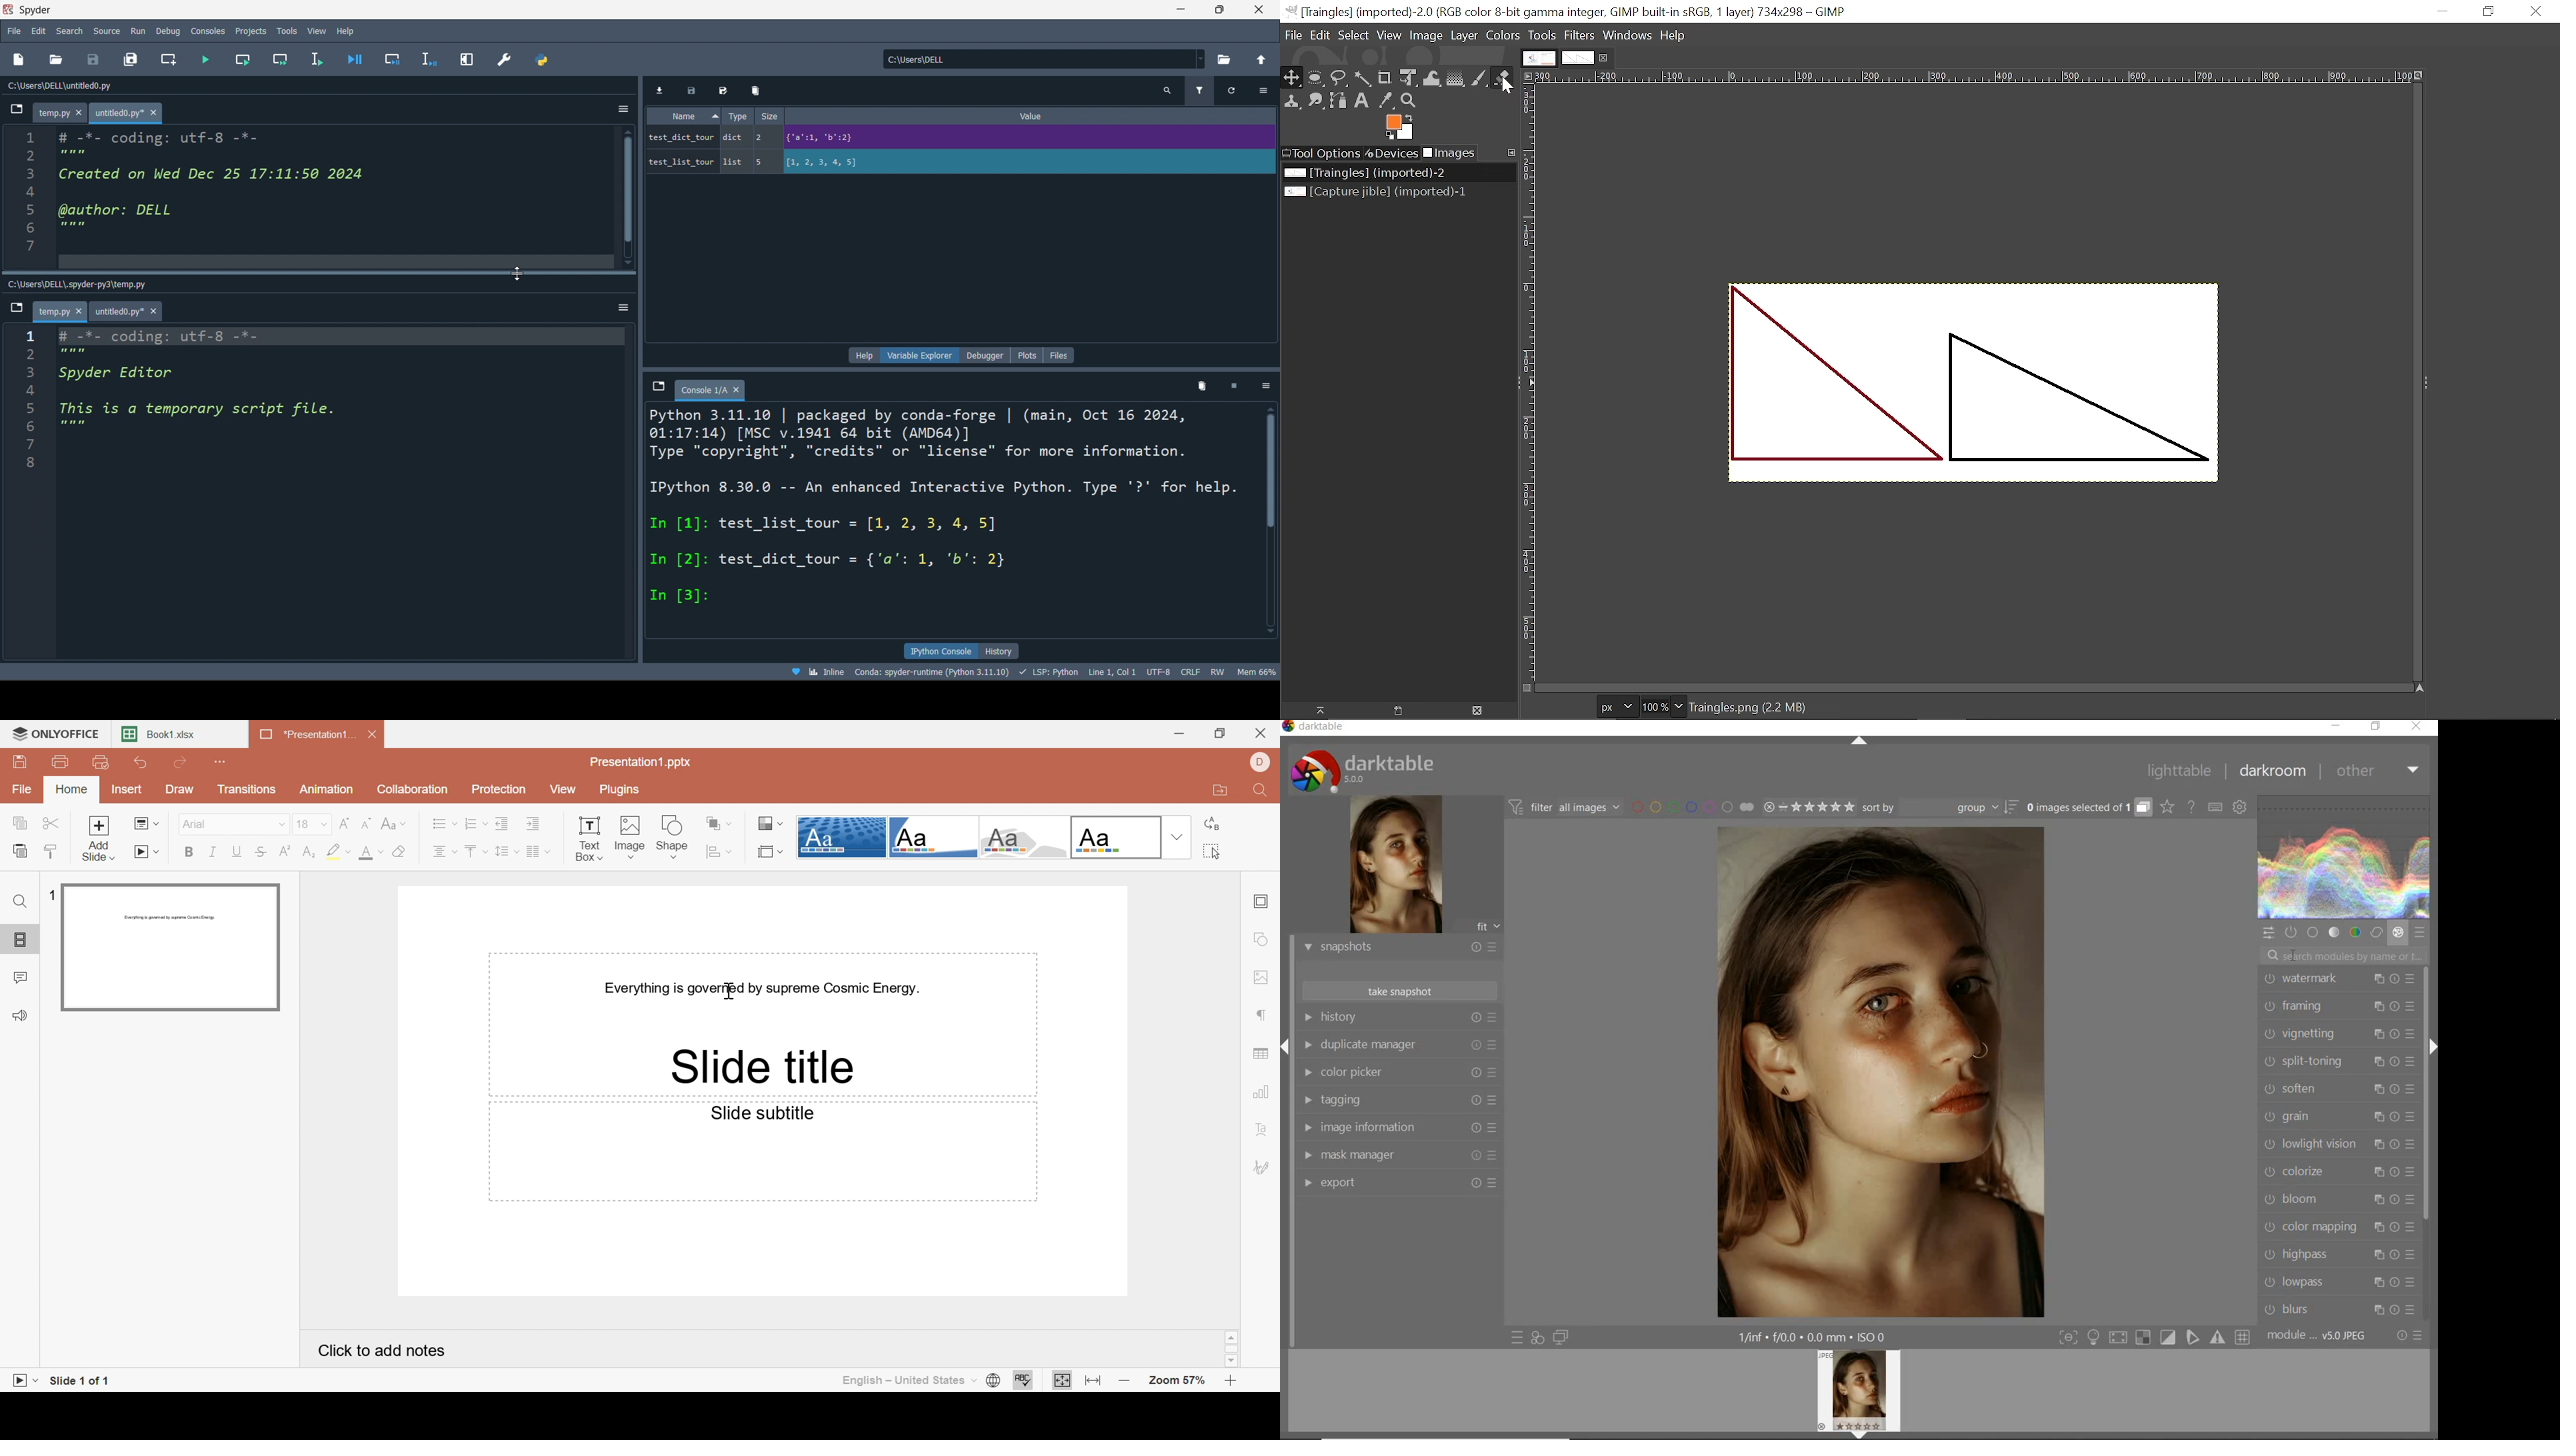 The image size is (2576, 1456). I want to click on Protection, so click(499, 790).